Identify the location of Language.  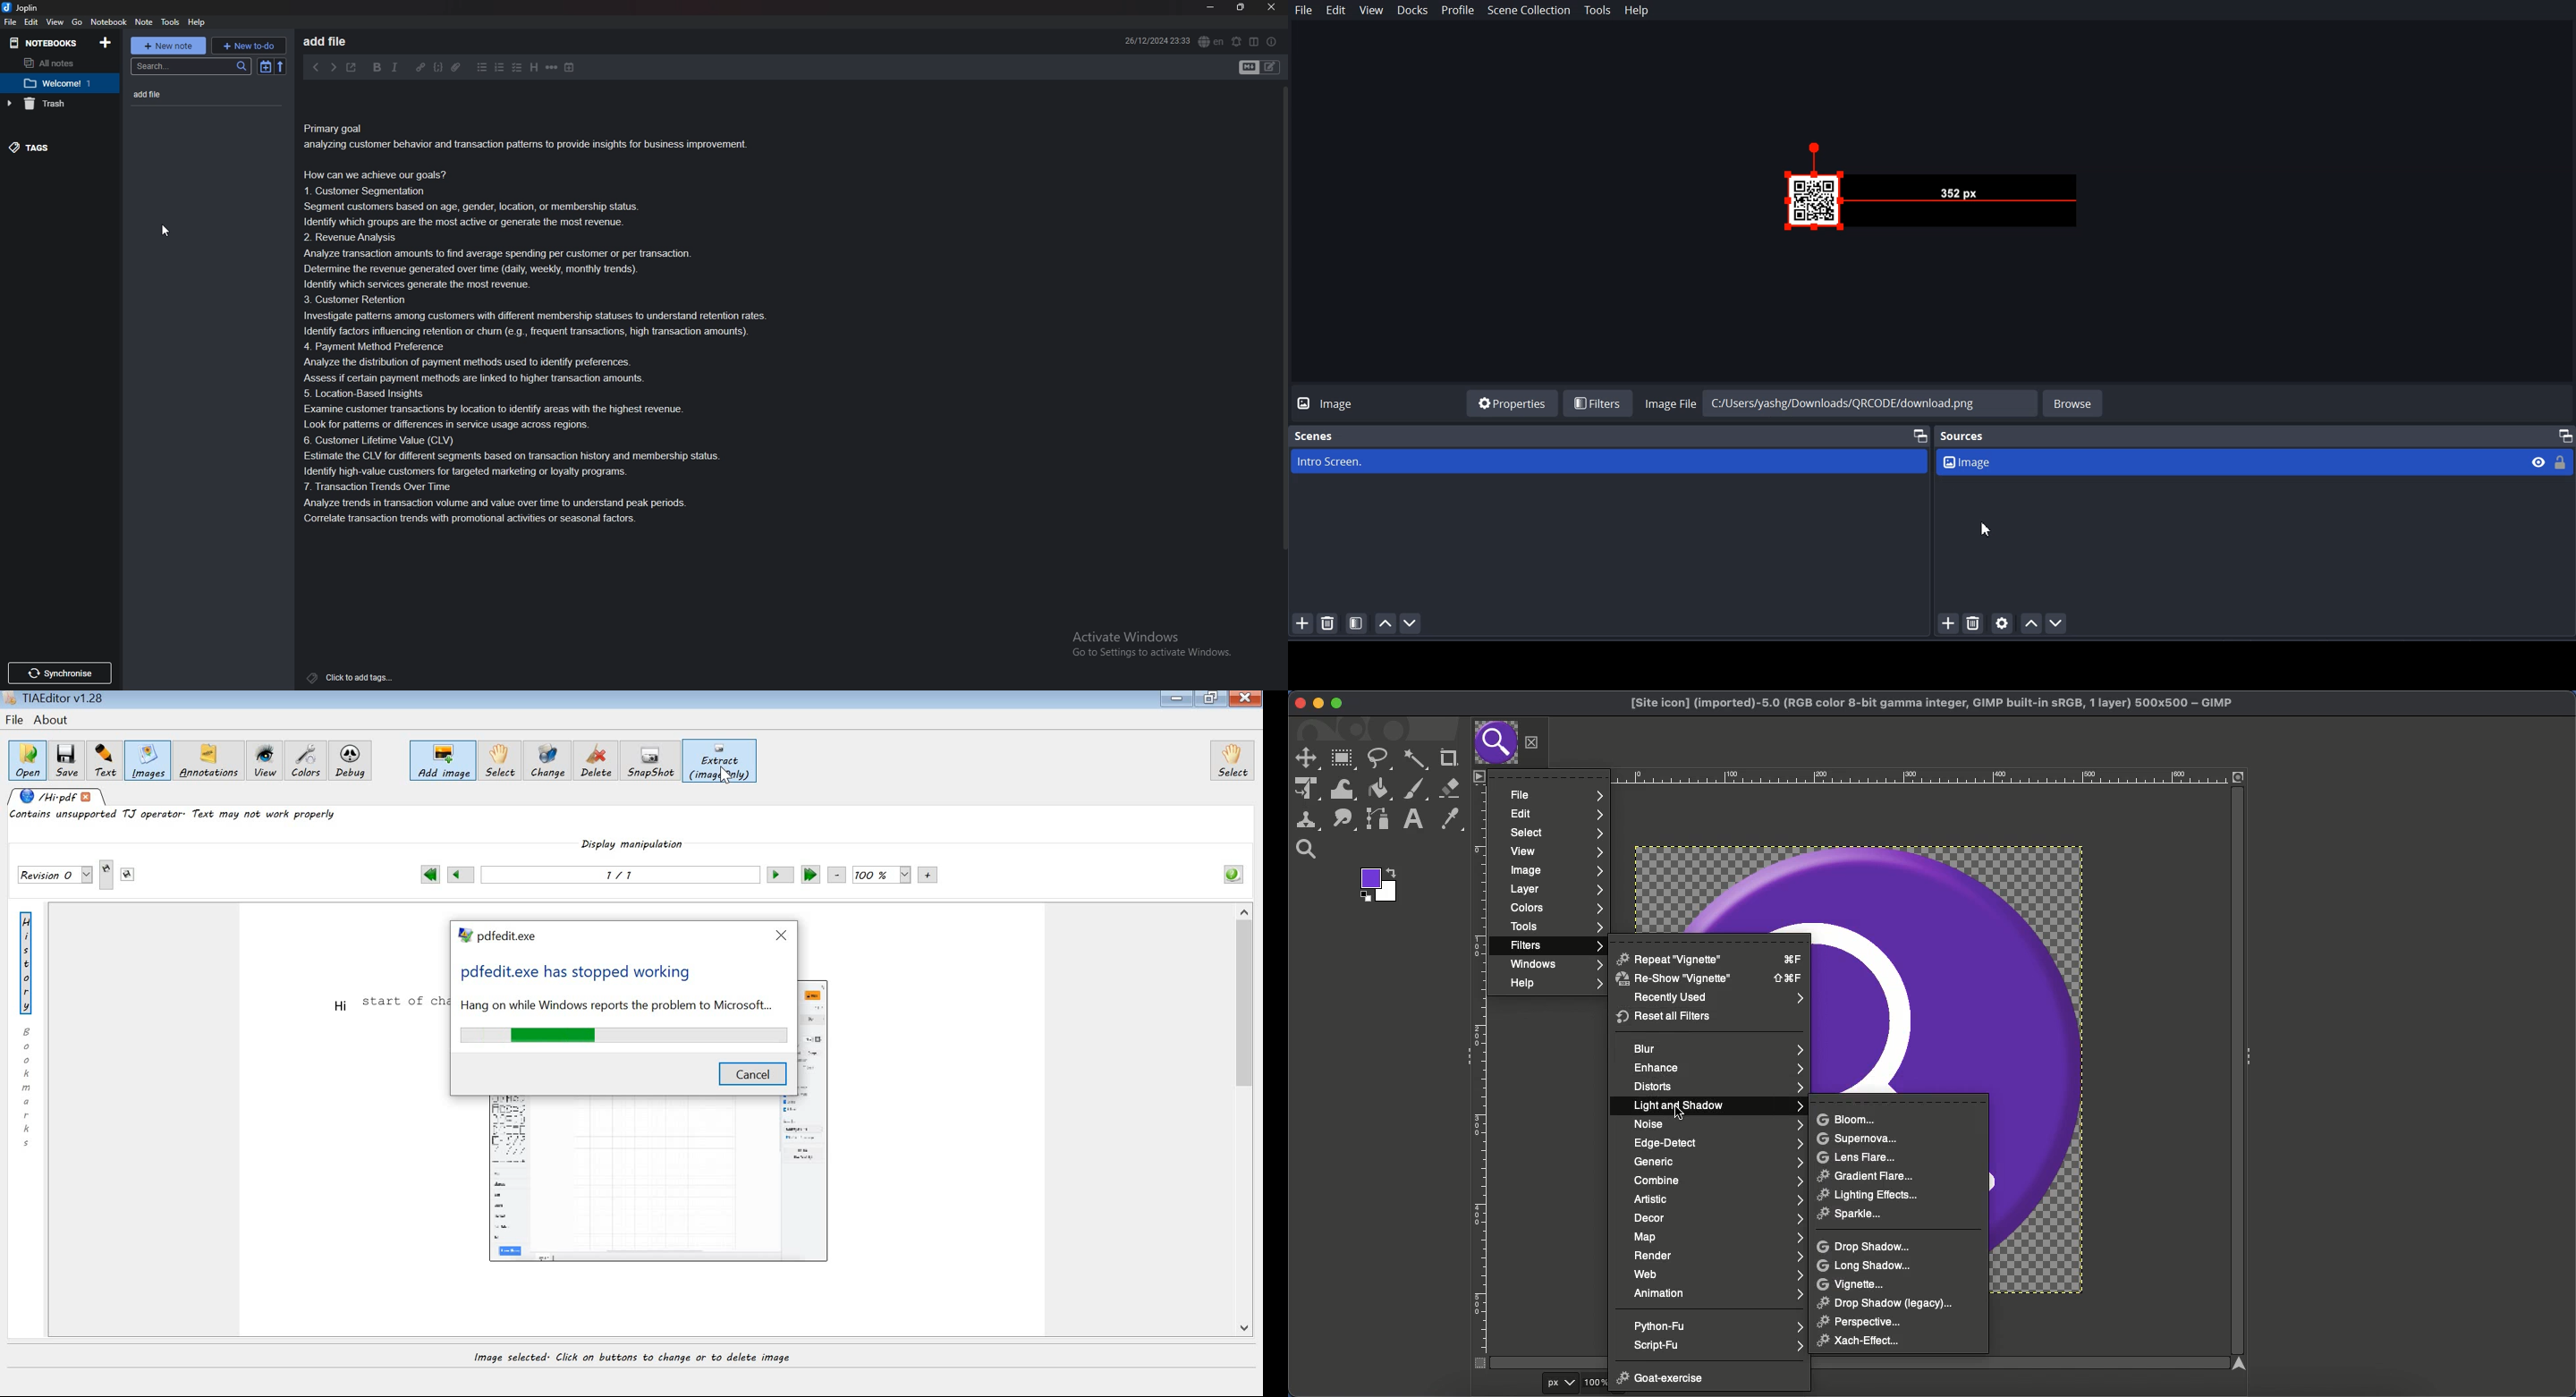
(1212, 41).